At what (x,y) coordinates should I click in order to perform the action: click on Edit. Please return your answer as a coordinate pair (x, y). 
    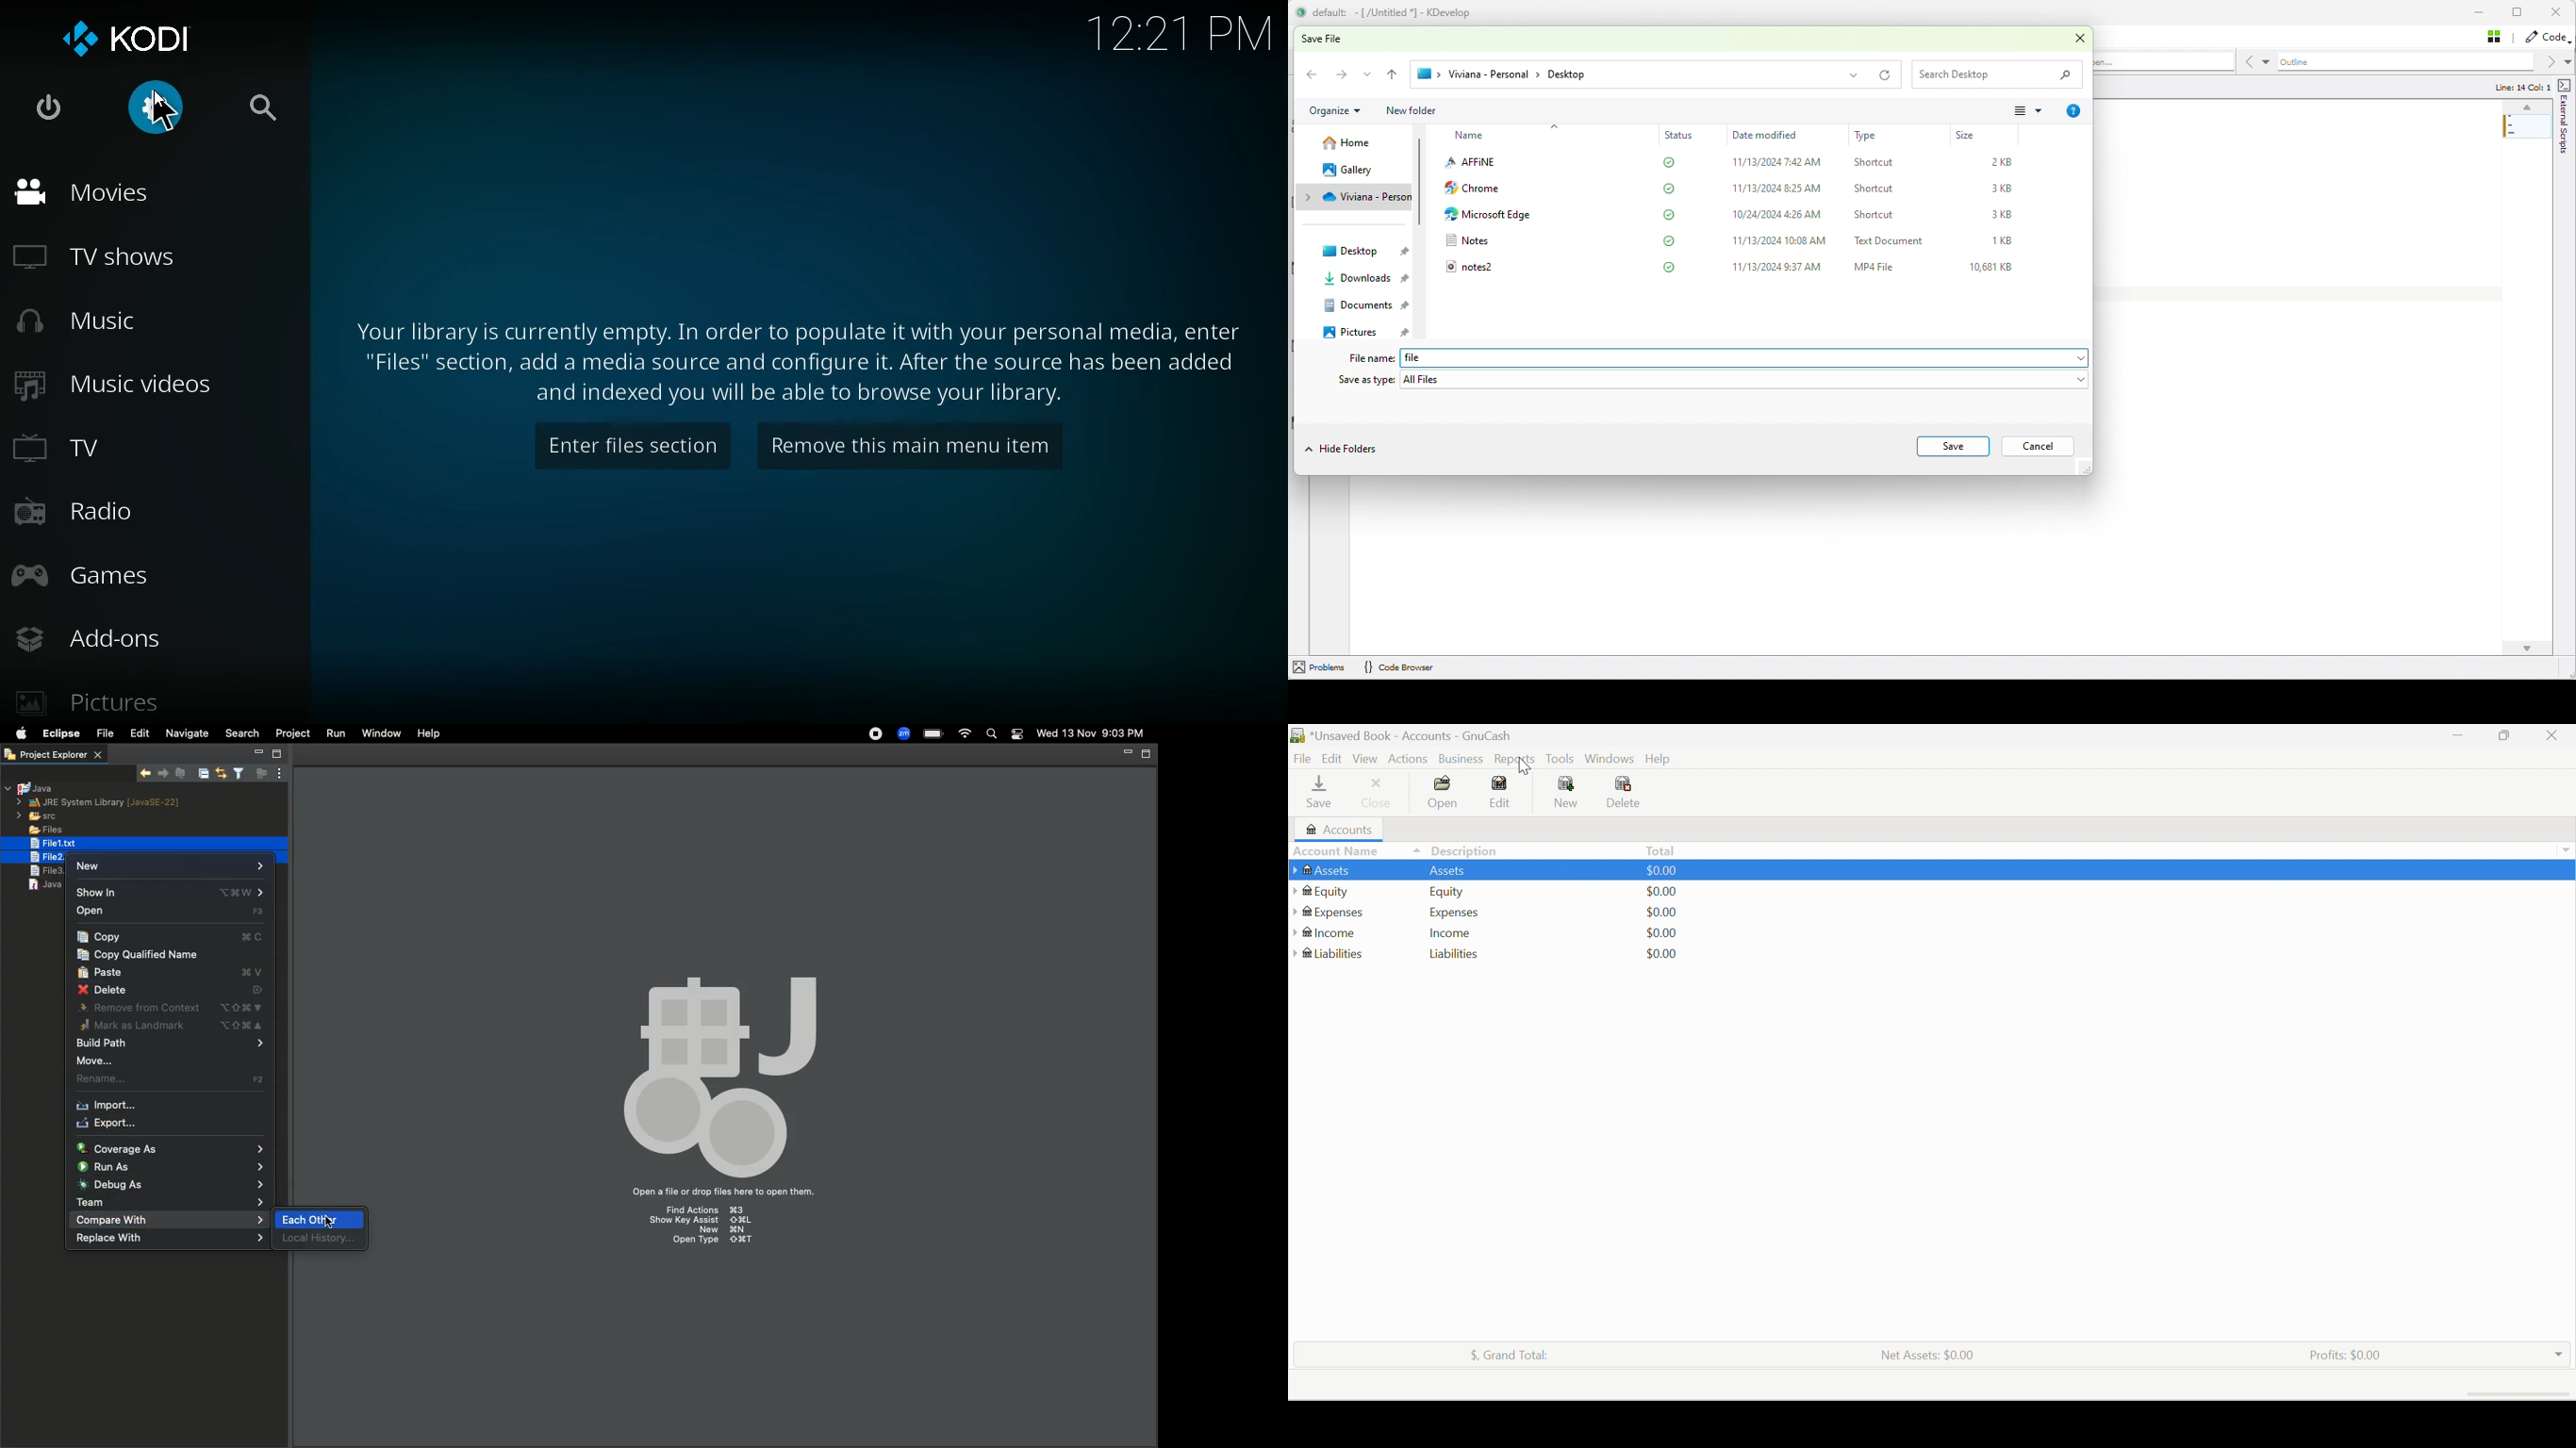
    Looking at the image, I should click on (137, 733).